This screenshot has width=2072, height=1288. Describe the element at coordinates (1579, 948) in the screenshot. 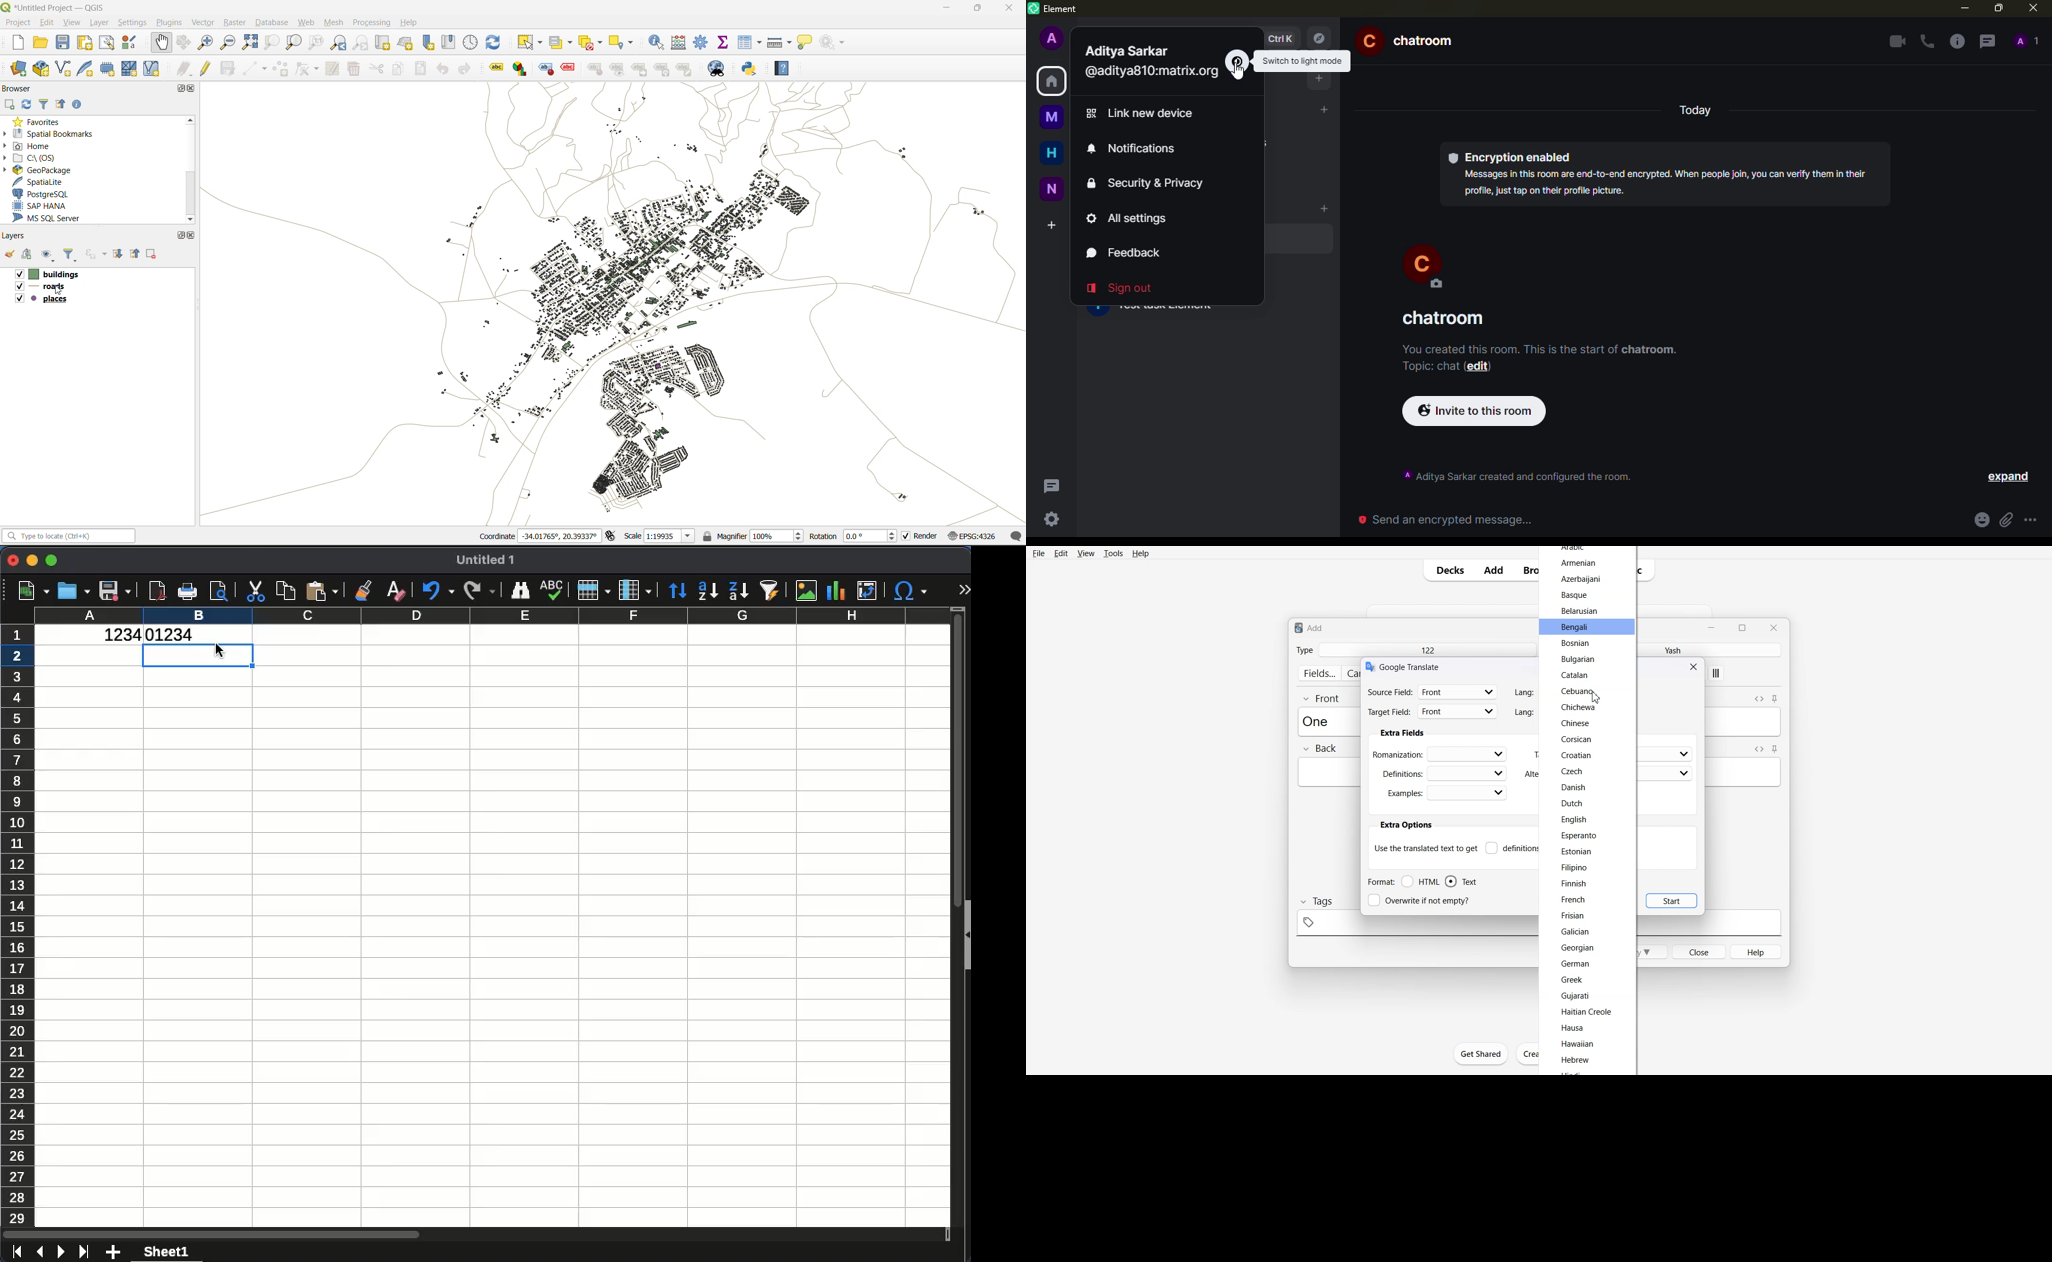

I see `‘Georgian` at that location.